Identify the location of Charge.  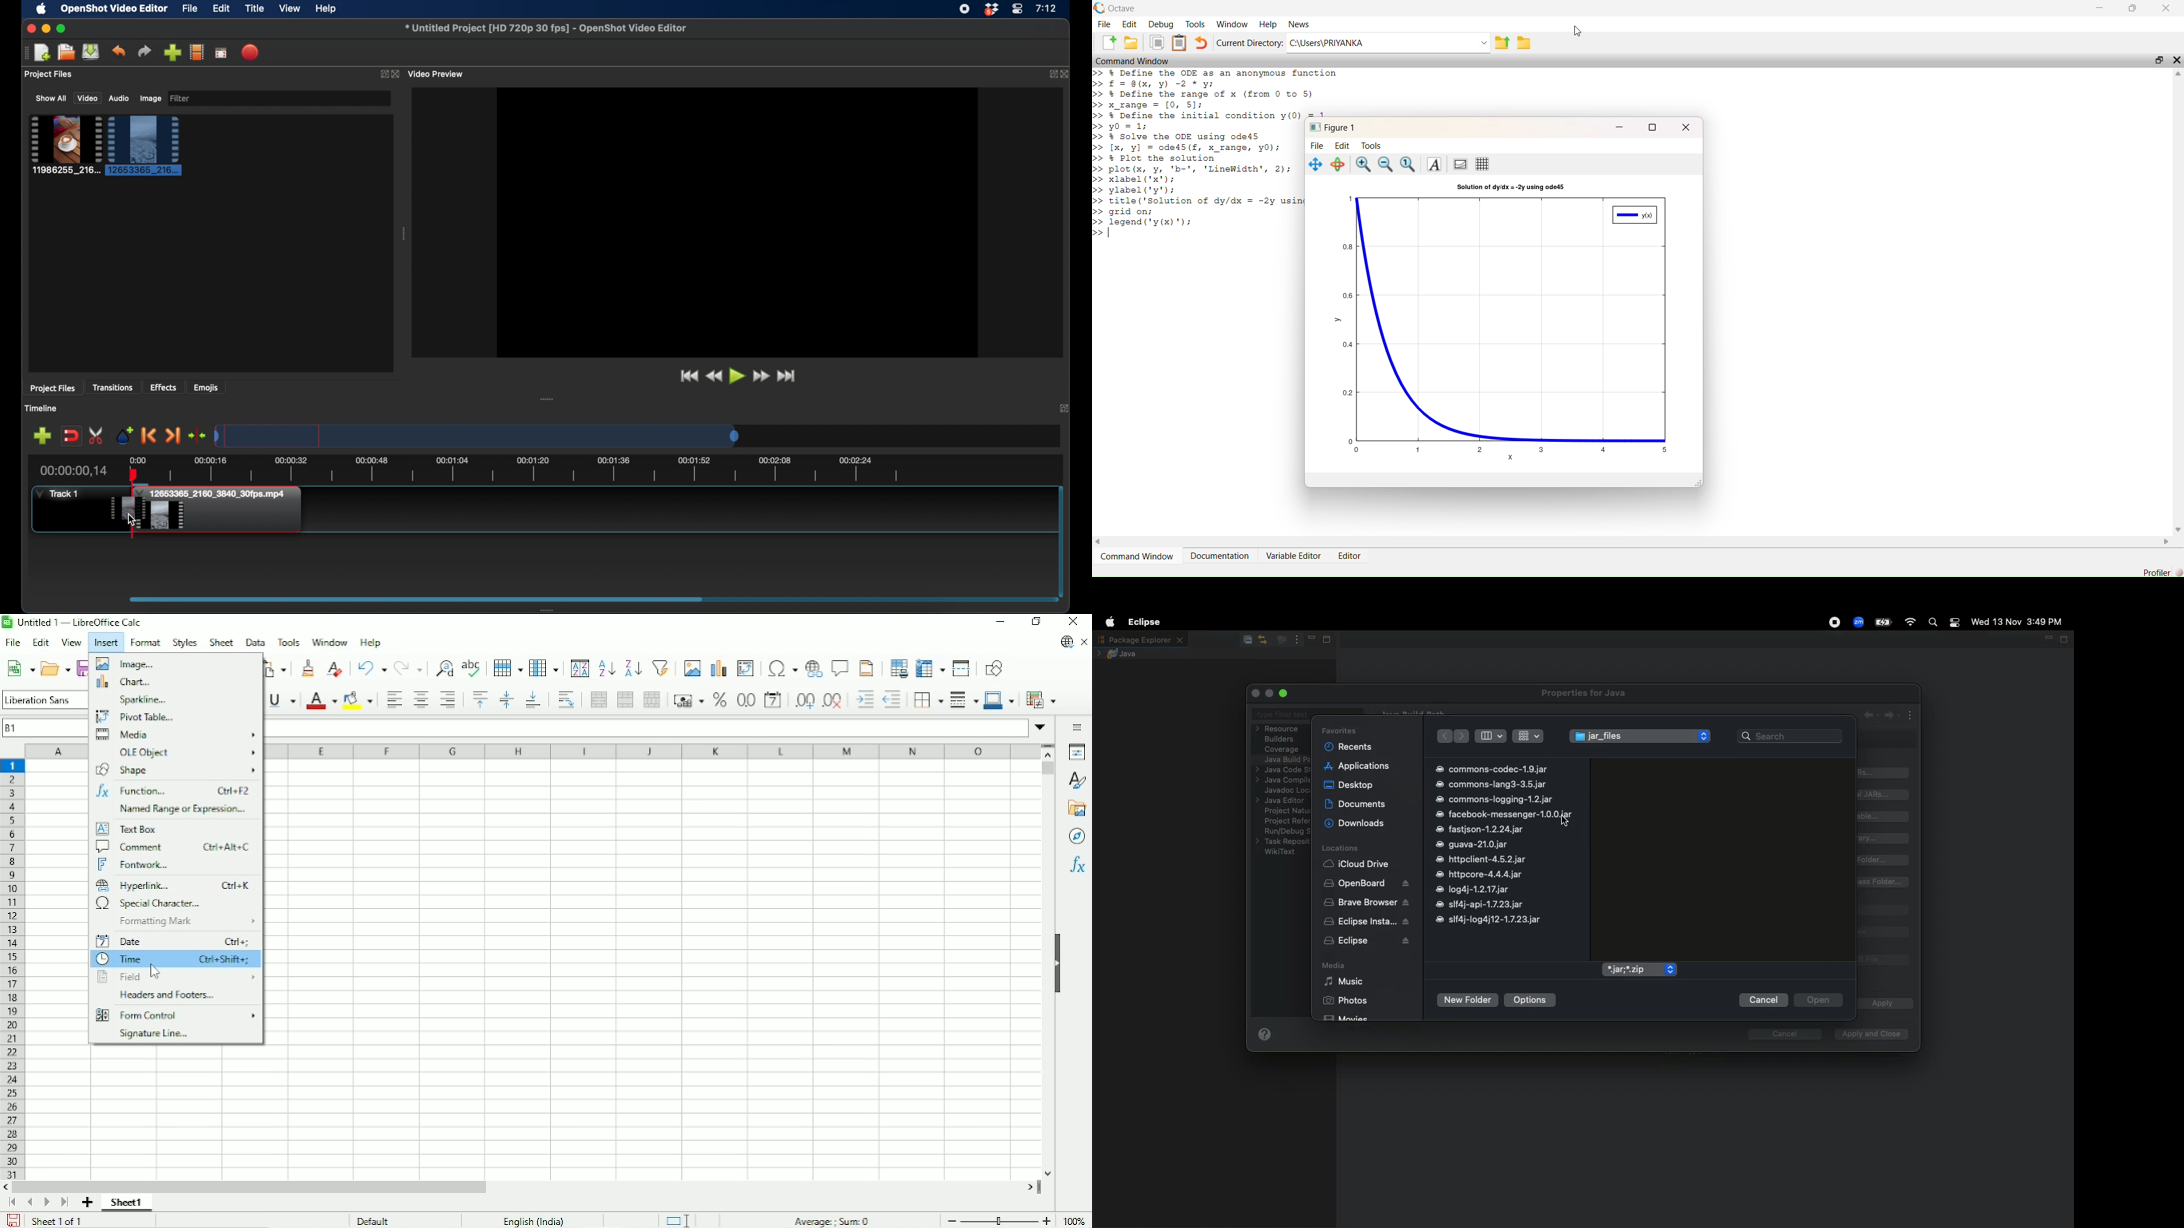
(1883, 622).